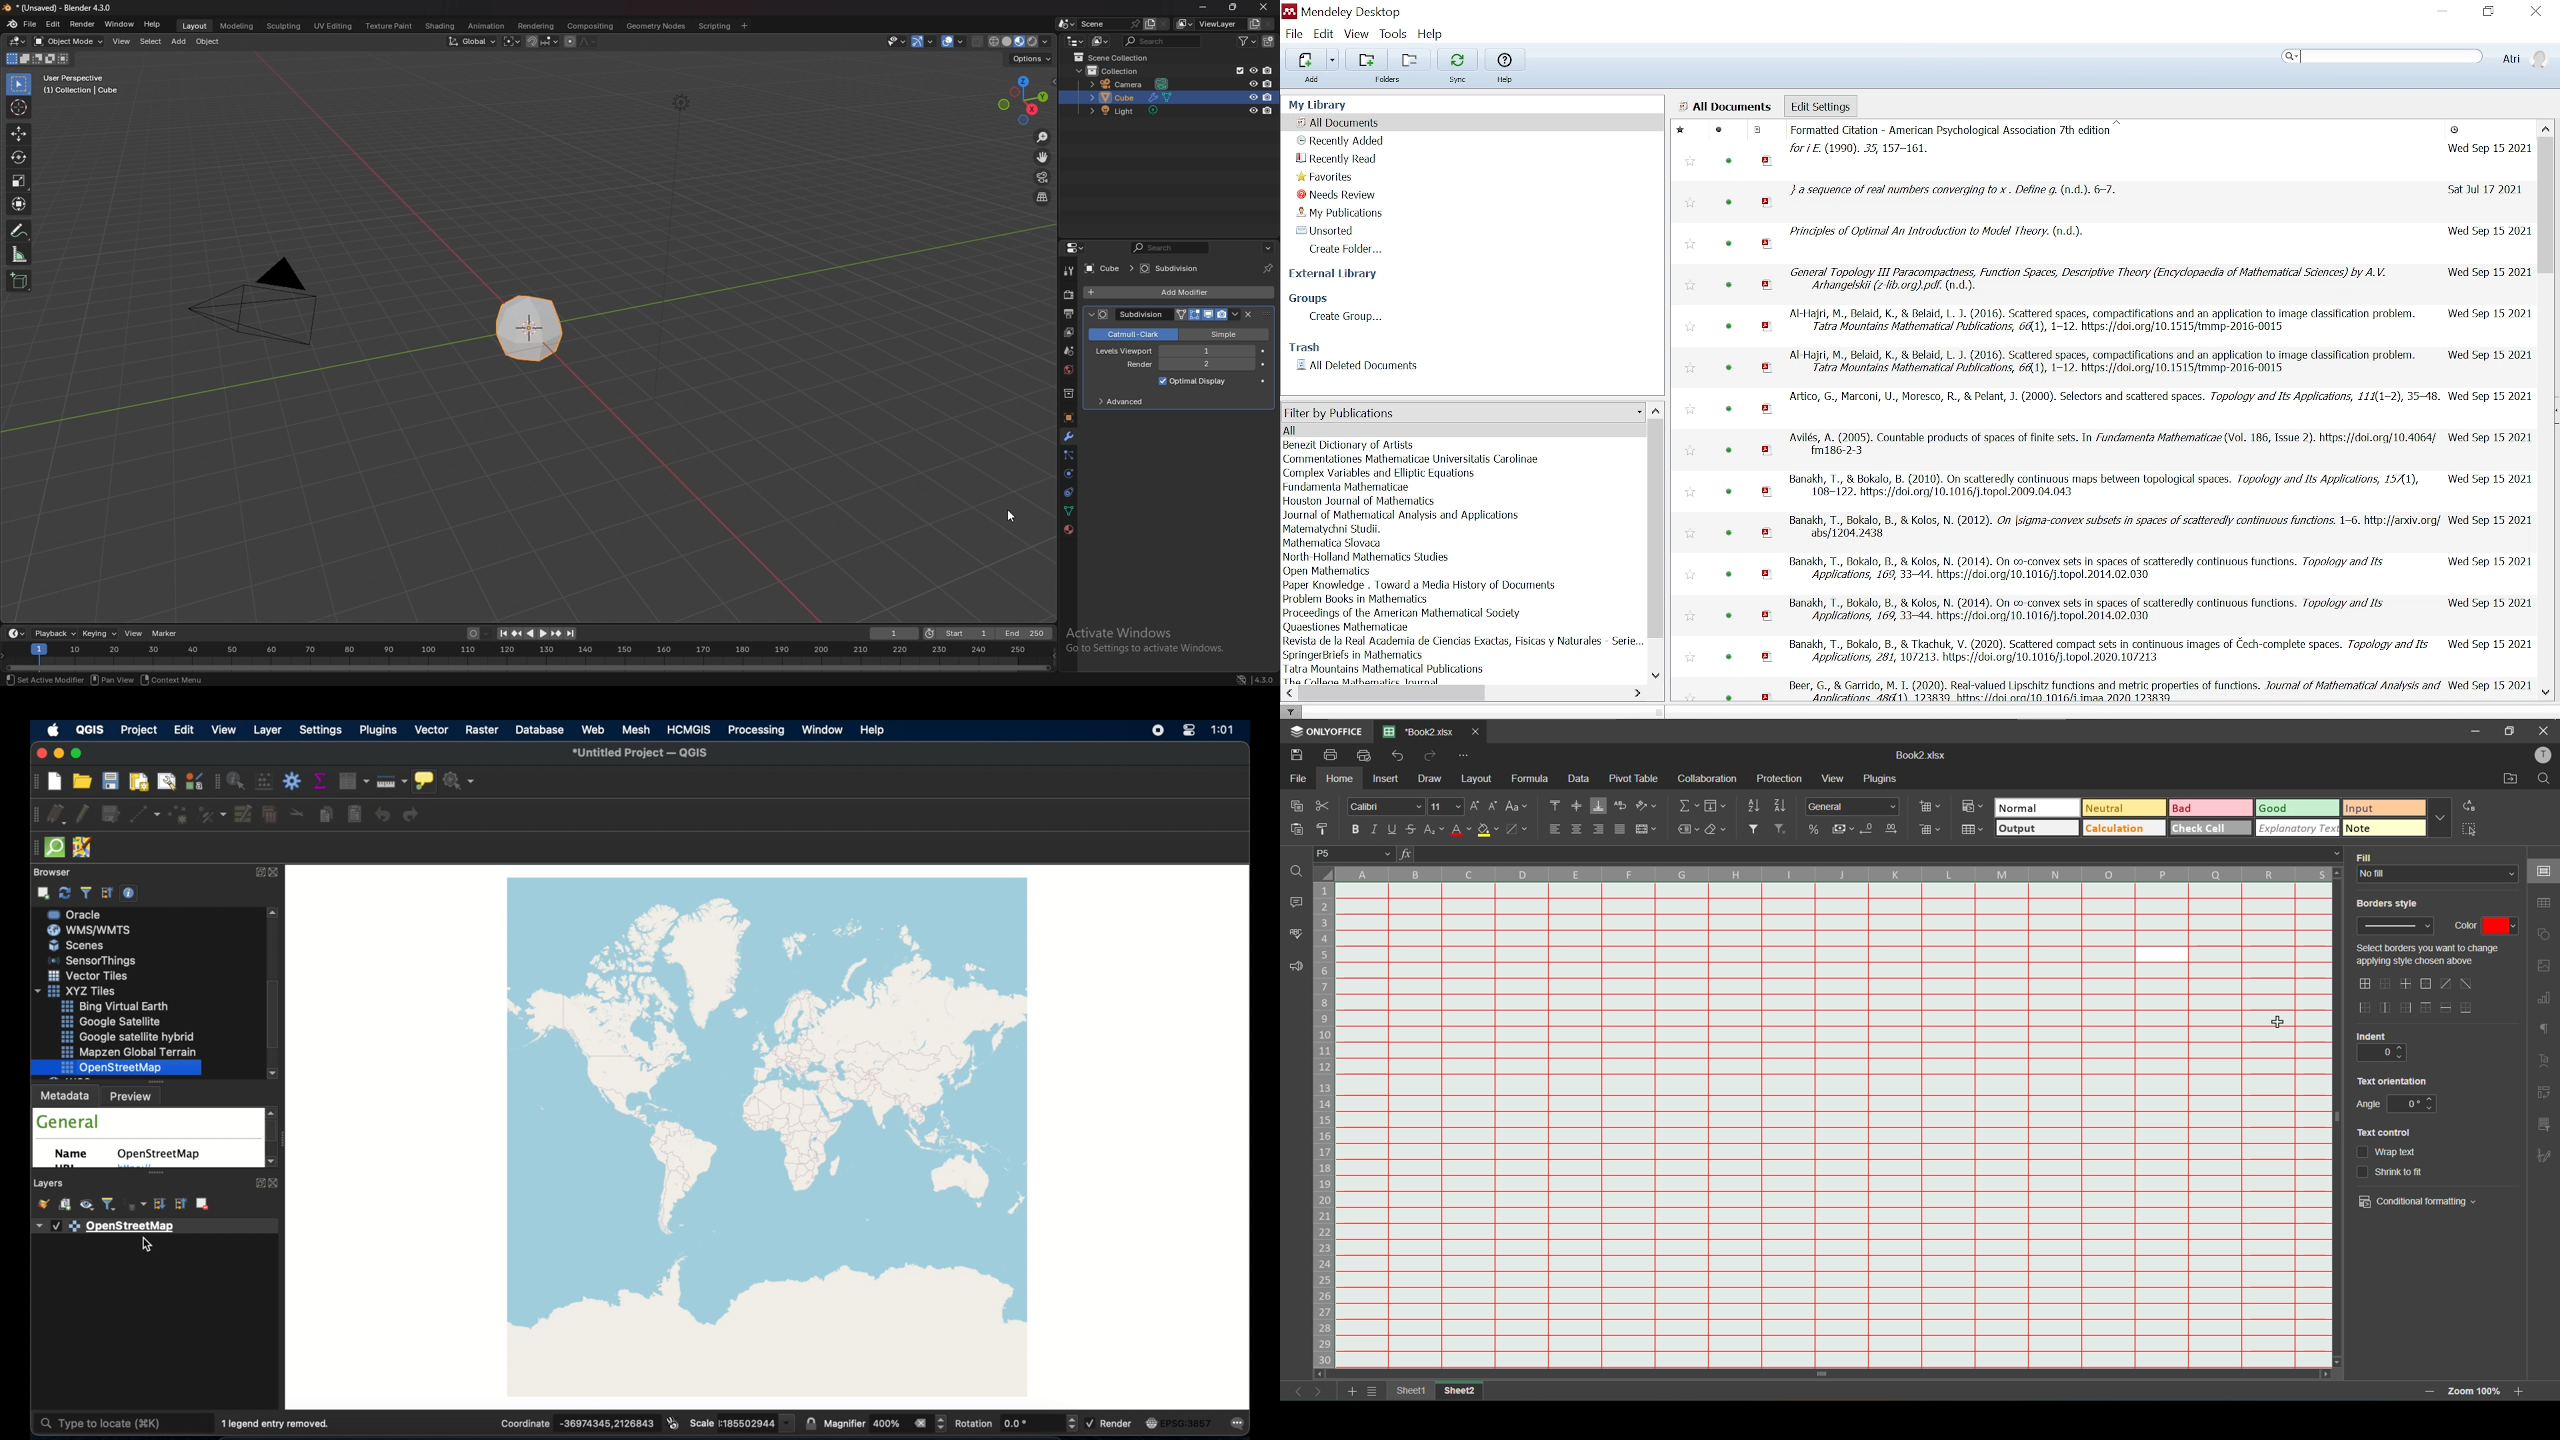  What do you see at coordinates (1757, 130) in the screenshot?
I see `document` at bounding box center [1757, 130].